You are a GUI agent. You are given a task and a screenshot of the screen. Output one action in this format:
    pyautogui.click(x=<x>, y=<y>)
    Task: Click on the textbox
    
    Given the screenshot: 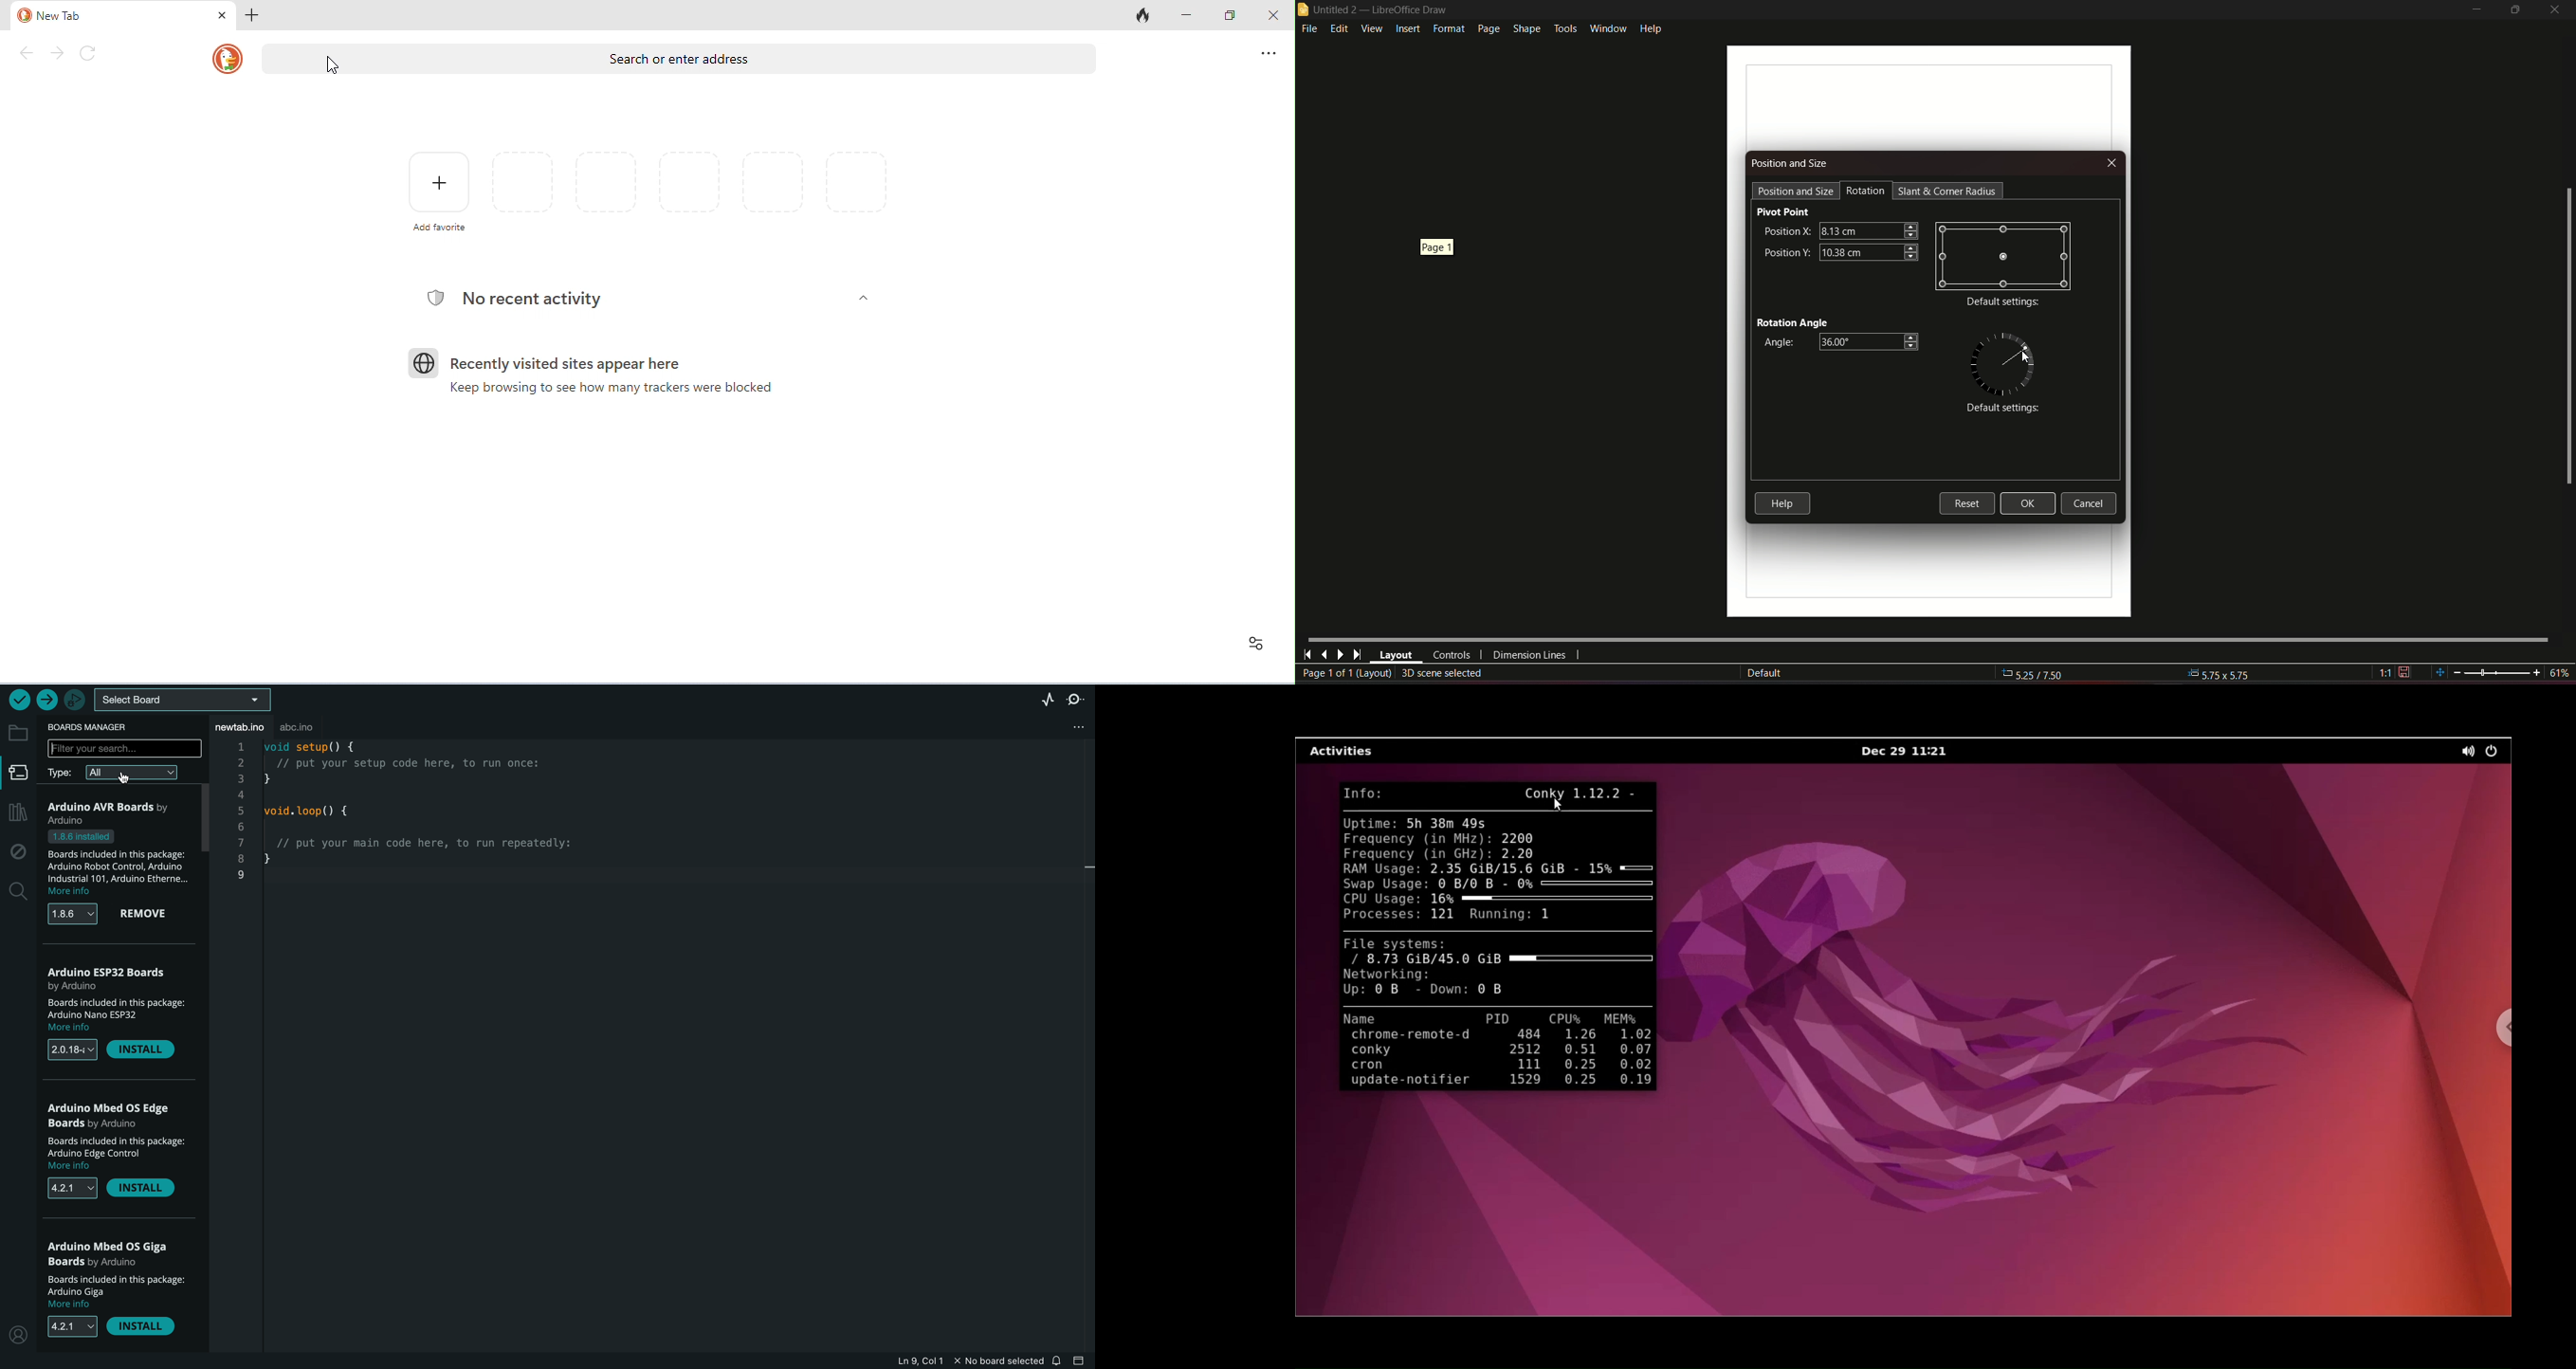 What is the action you would take?
    pyautogui.click(x=1868, y=252)
    